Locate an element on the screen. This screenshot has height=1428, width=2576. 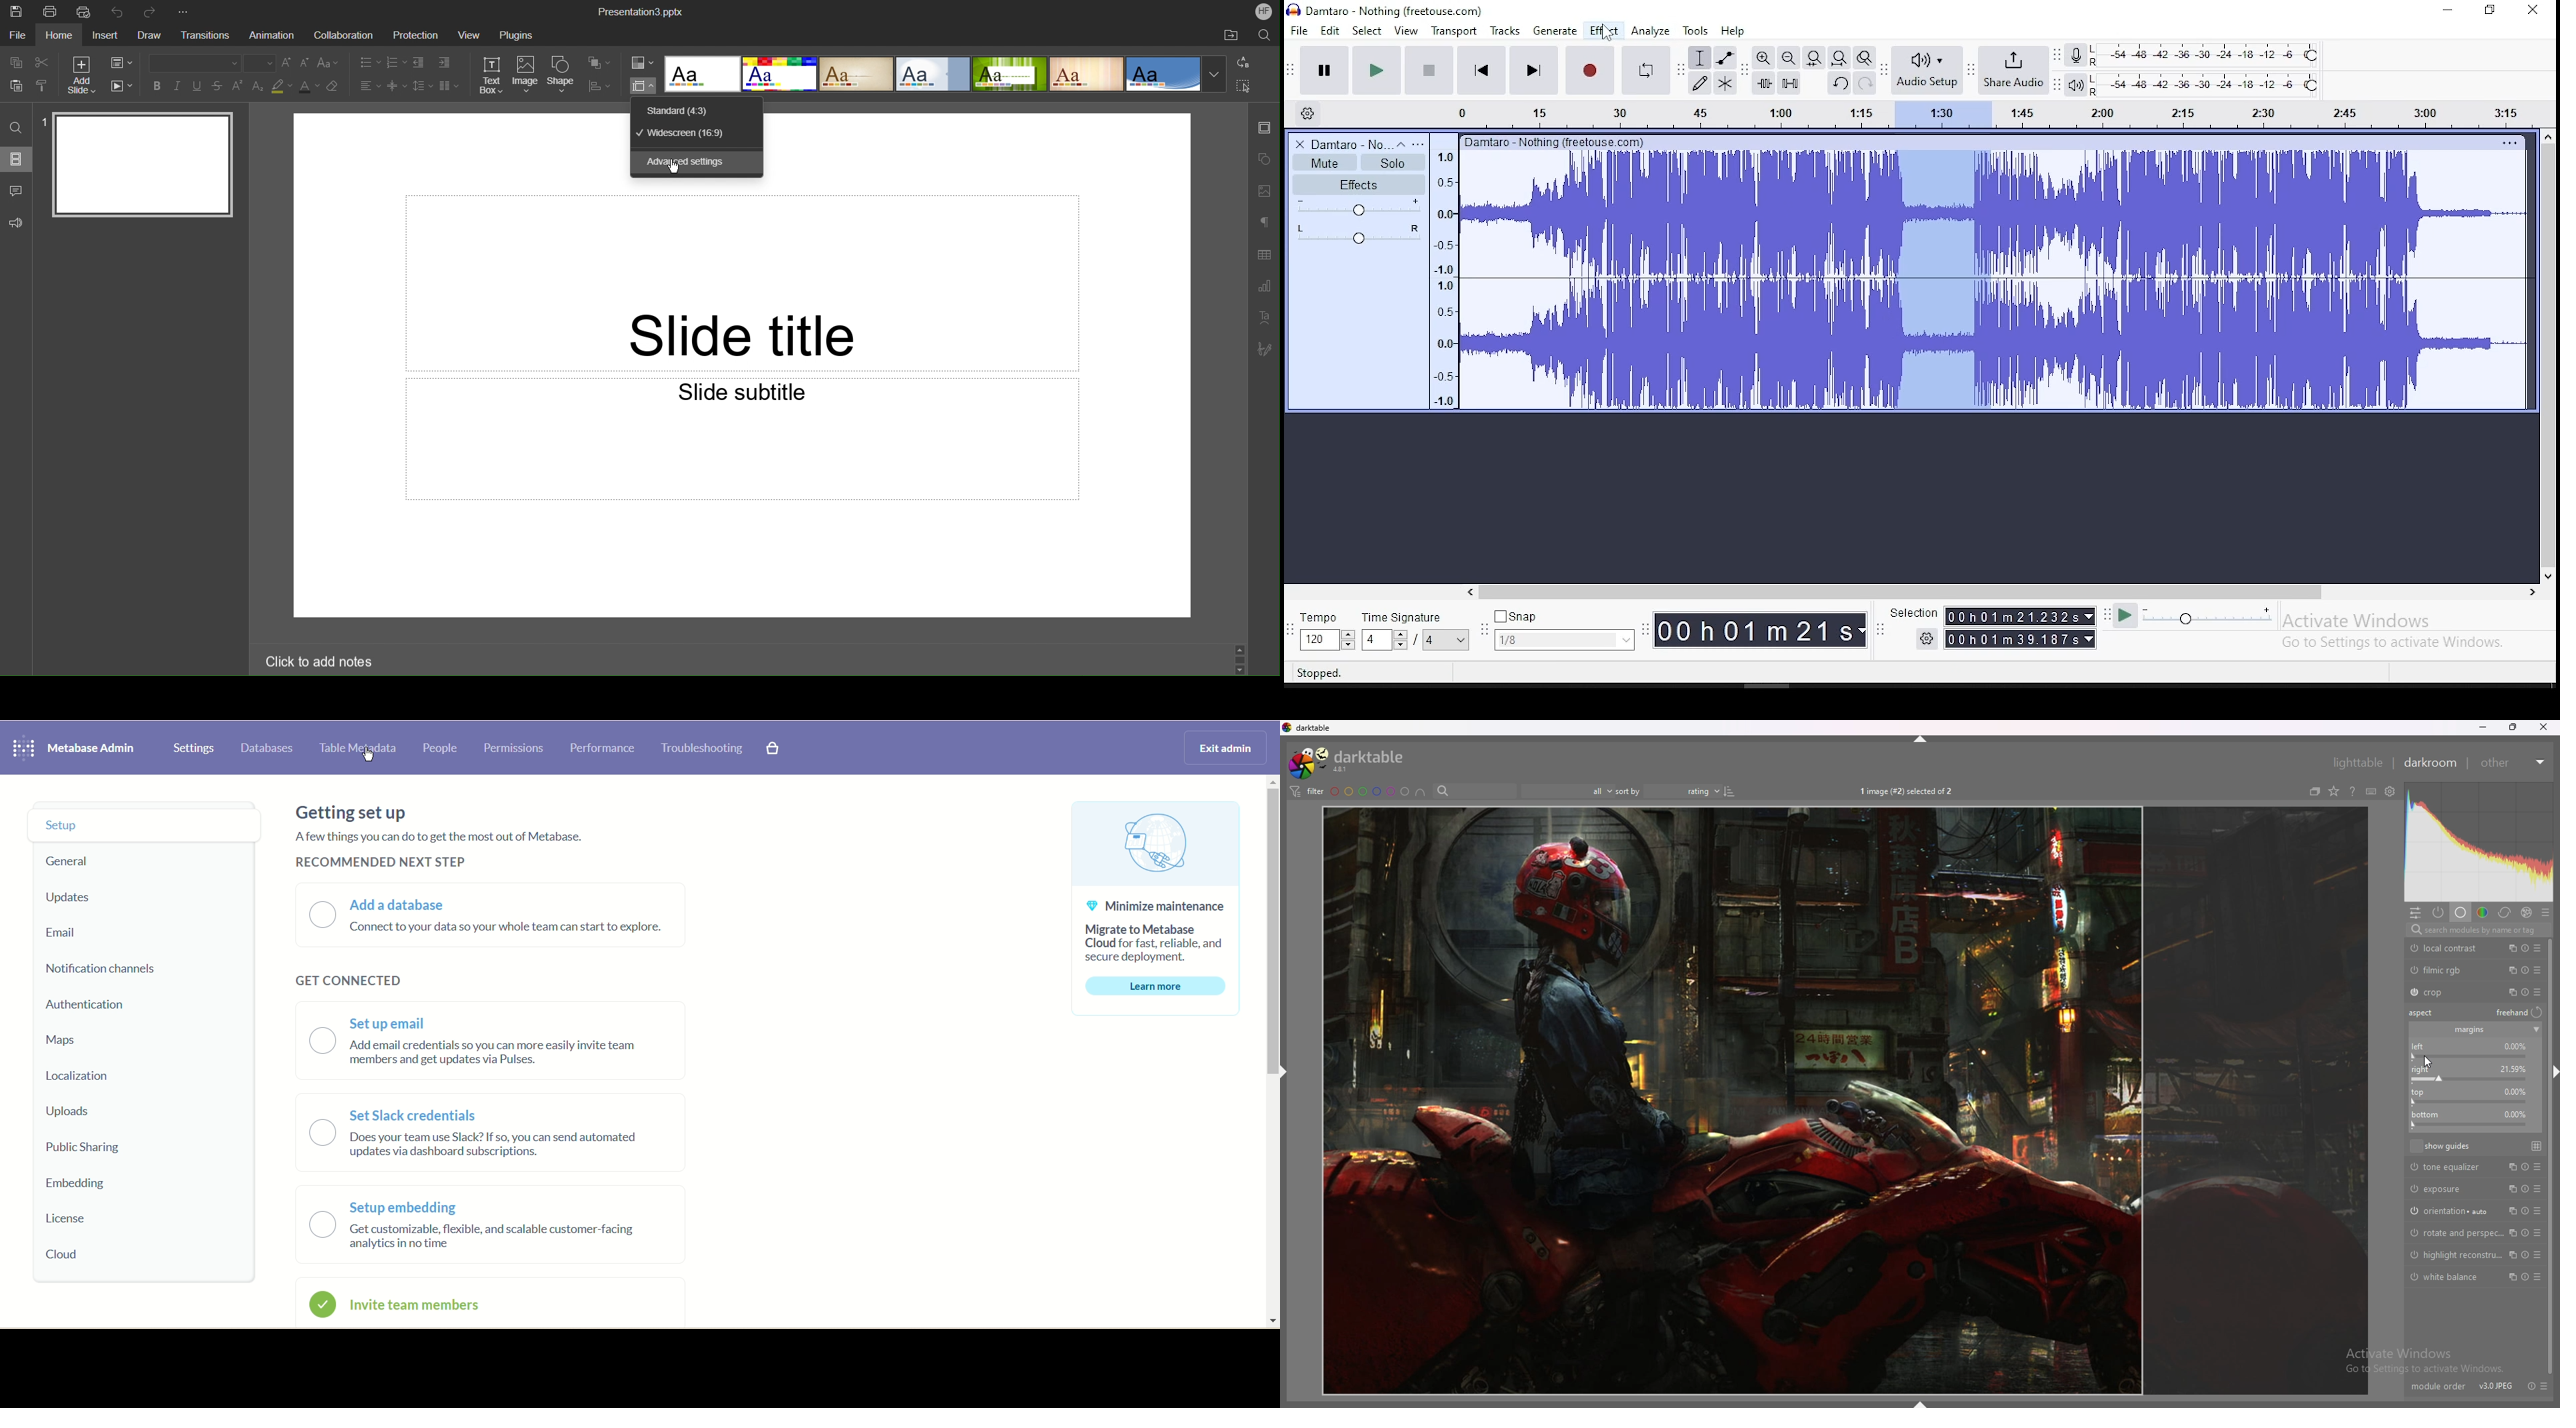
see global preferences is located at coordinates (2391, 791).